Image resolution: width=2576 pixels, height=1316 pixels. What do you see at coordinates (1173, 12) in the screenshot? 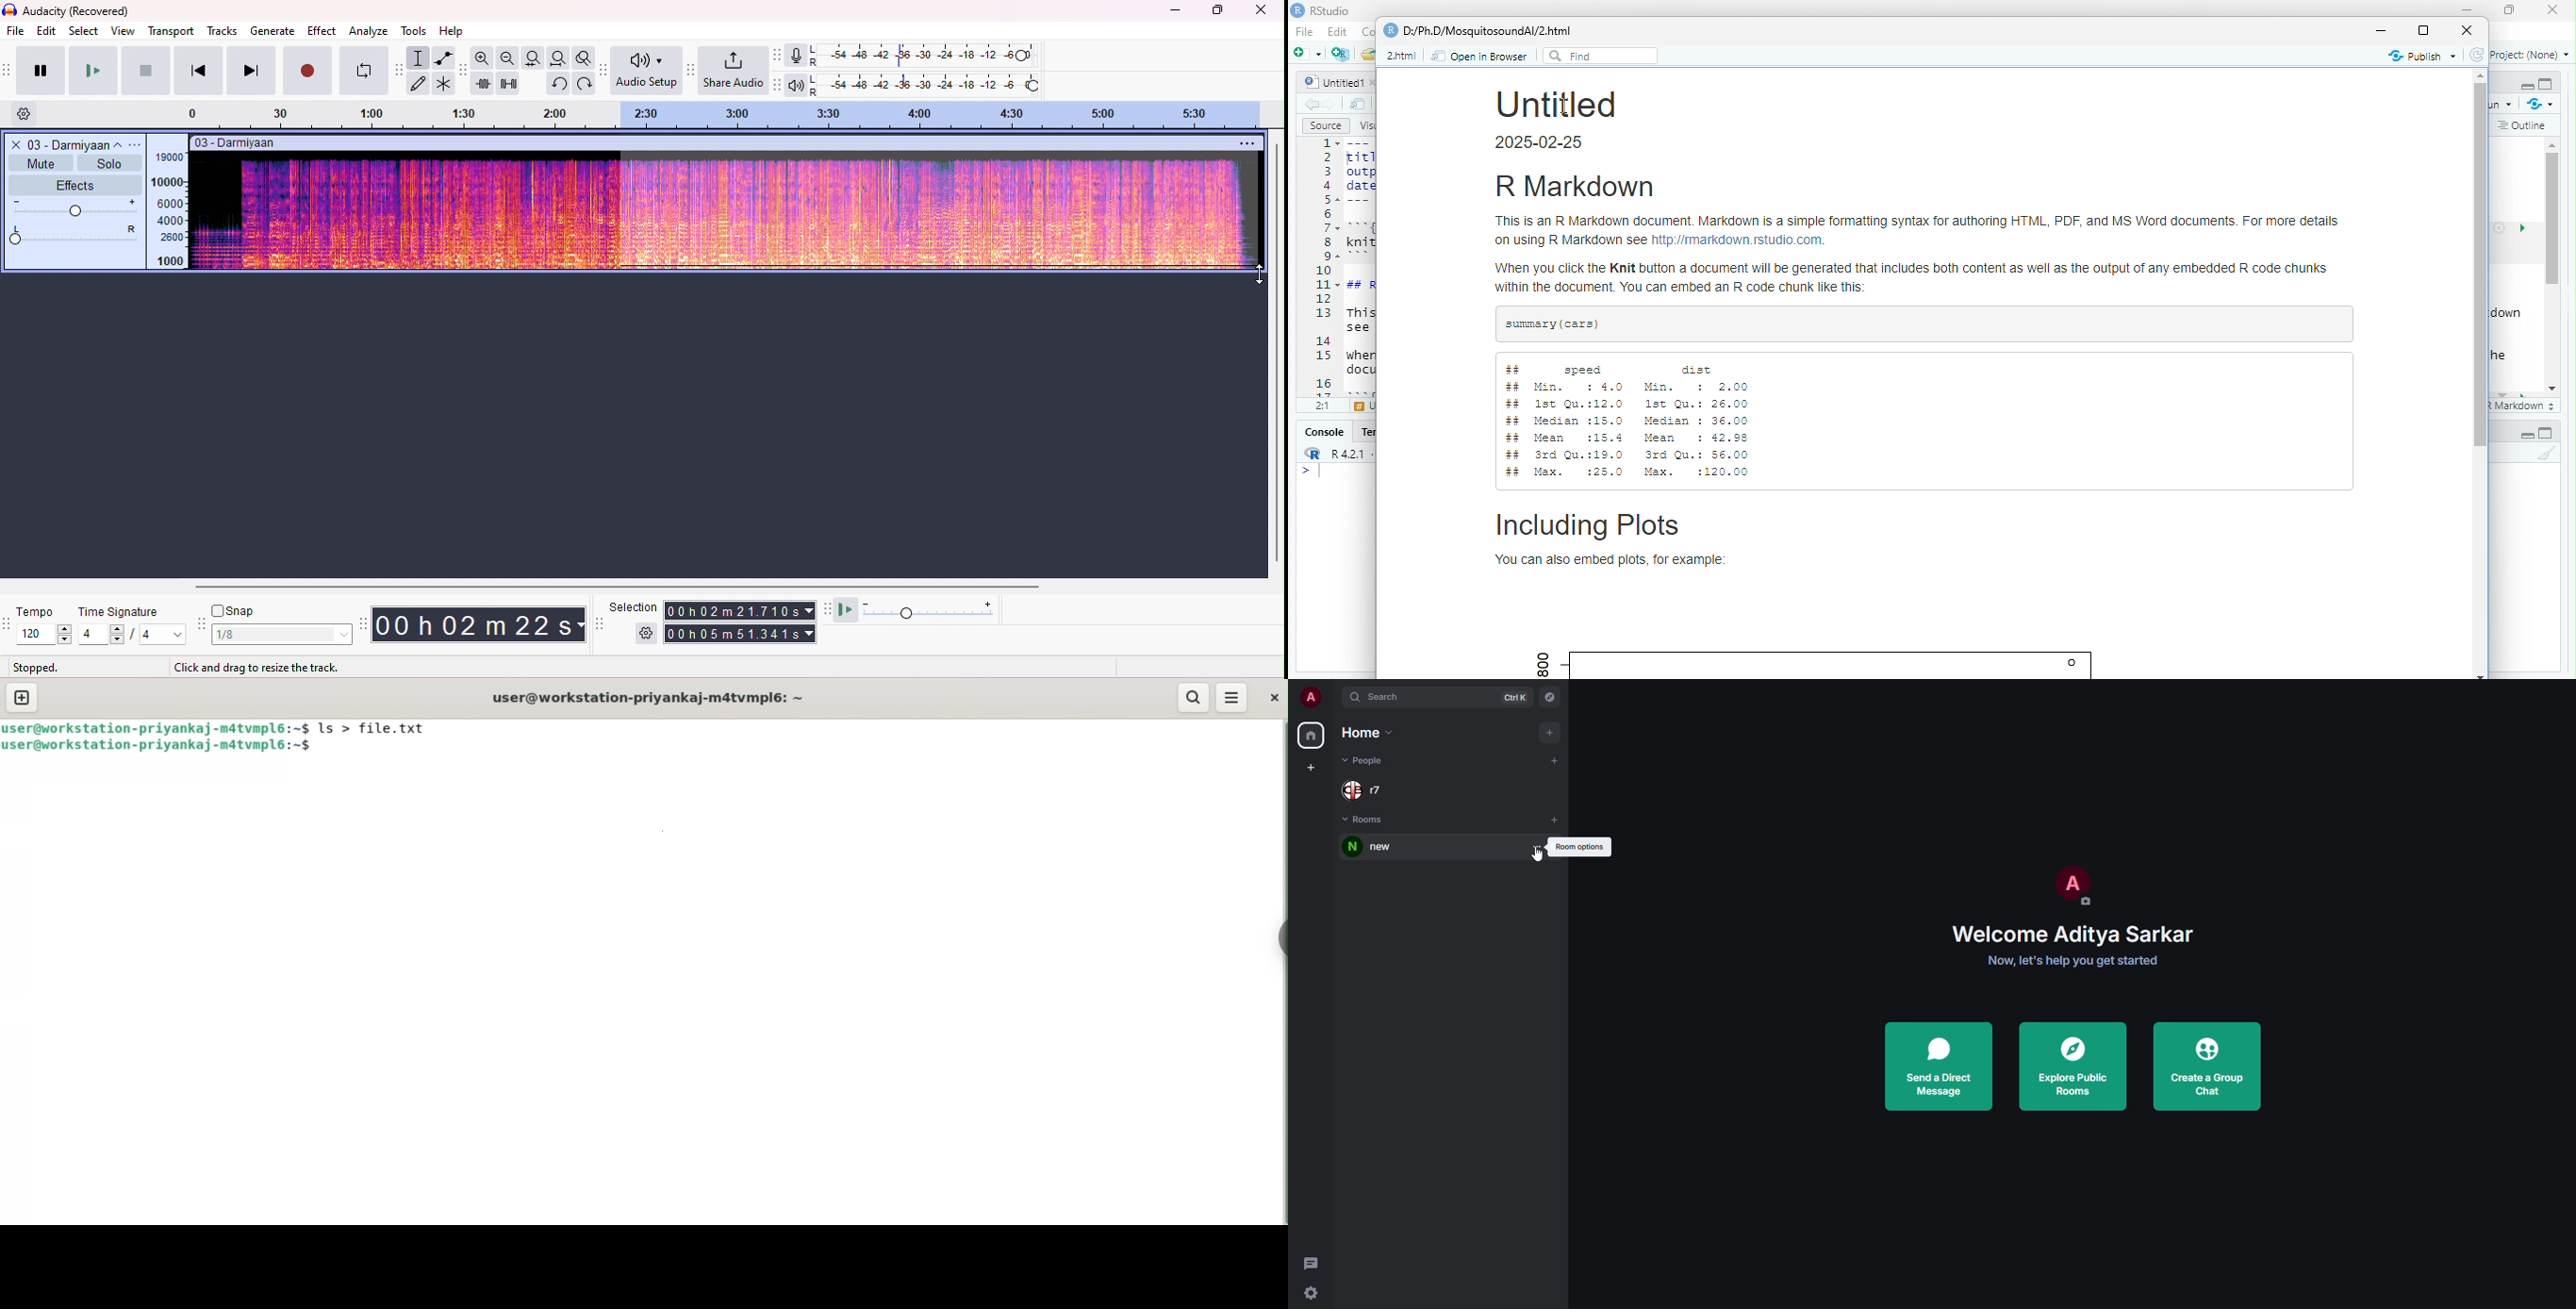
I see `minimize` at bounding box center [1173, 12].